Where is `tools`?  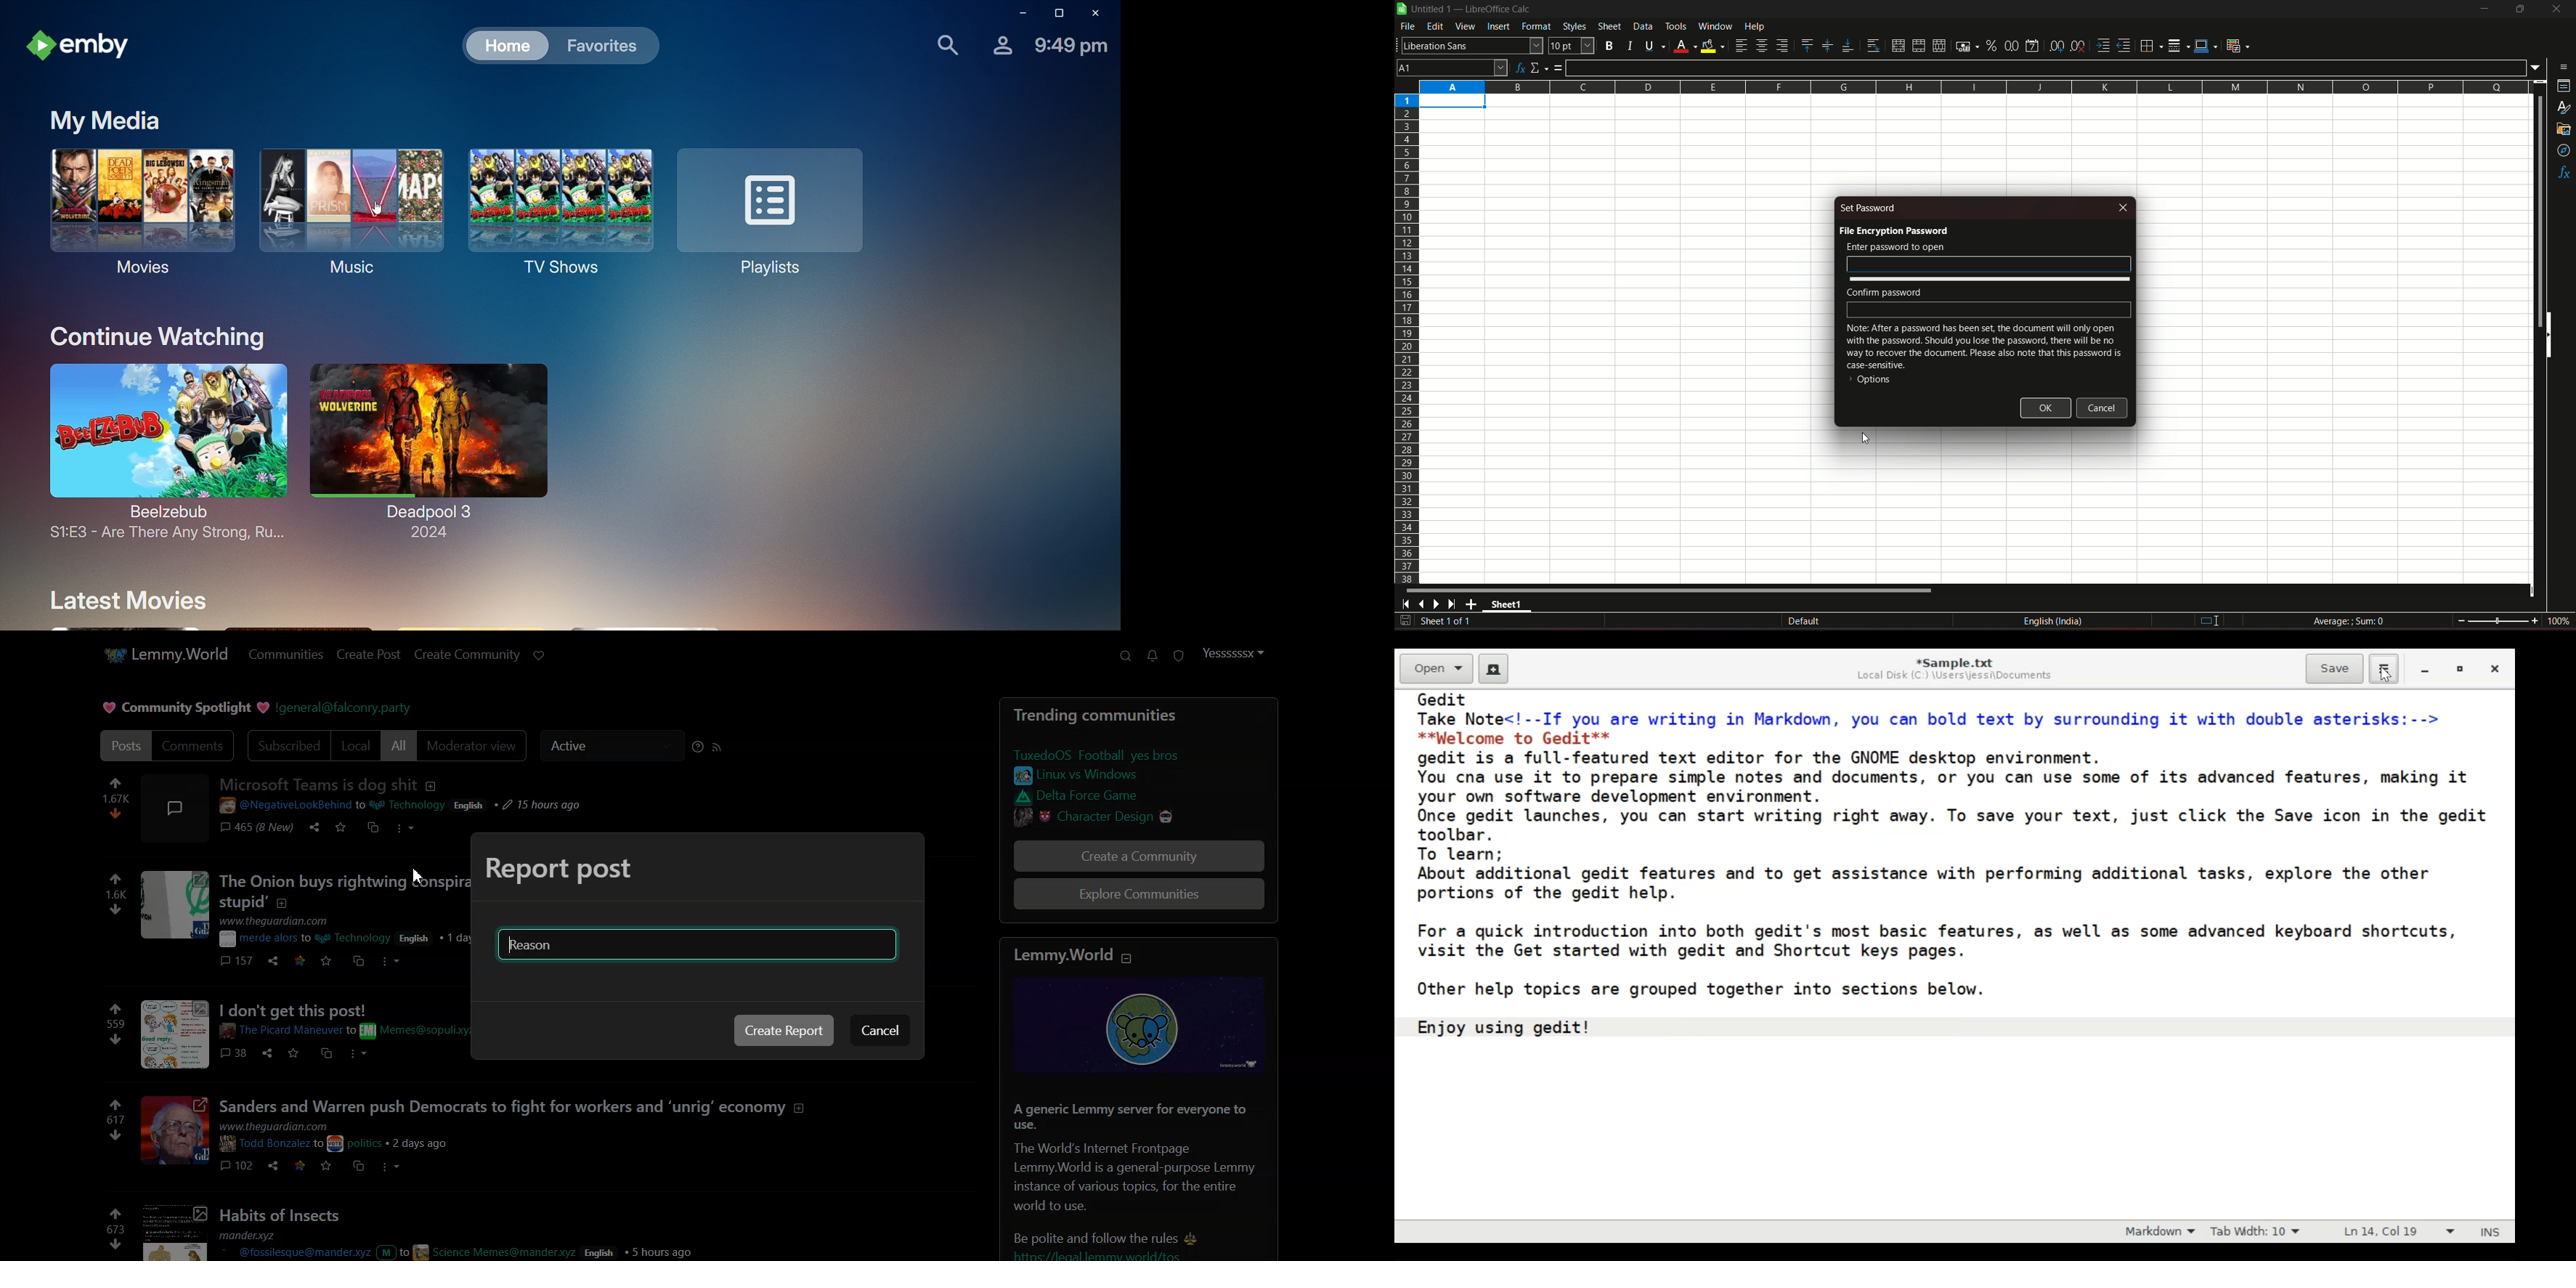 tools is located at coordinates (1676, 26).